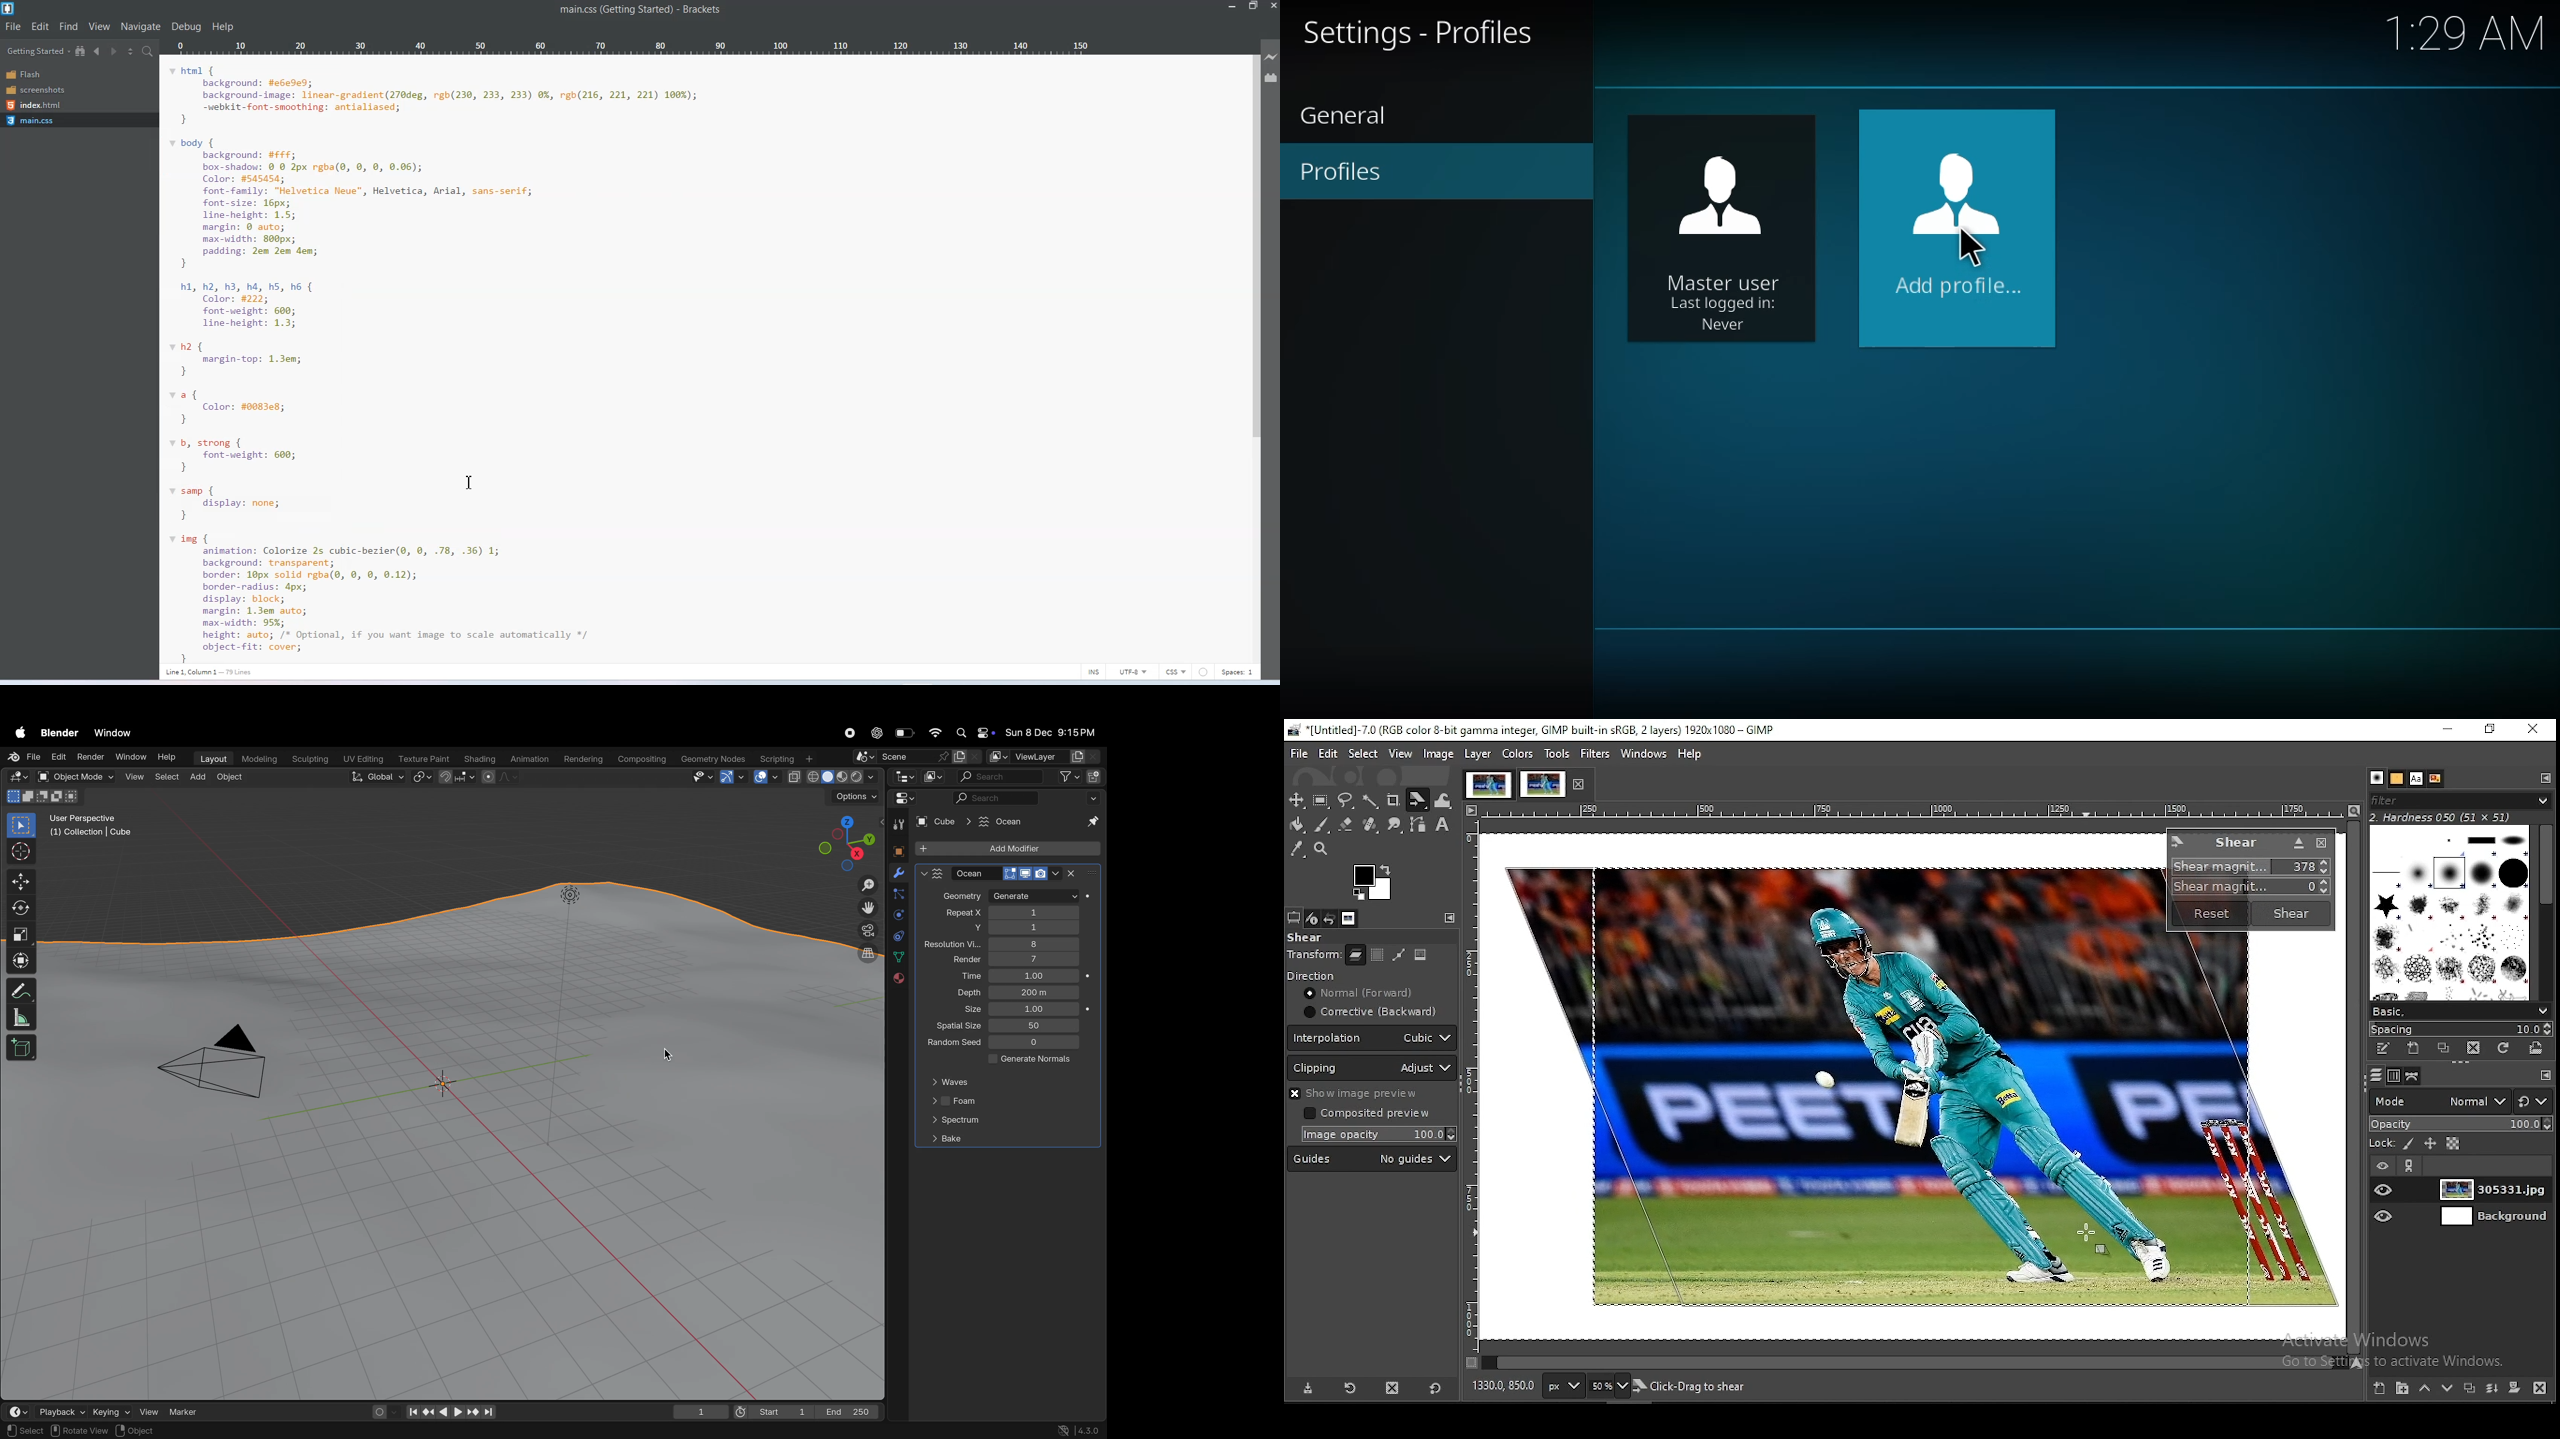 The height and width of the screenshot is (1456, 2576). I want to click on configure this tab, so click(2546, 1078).